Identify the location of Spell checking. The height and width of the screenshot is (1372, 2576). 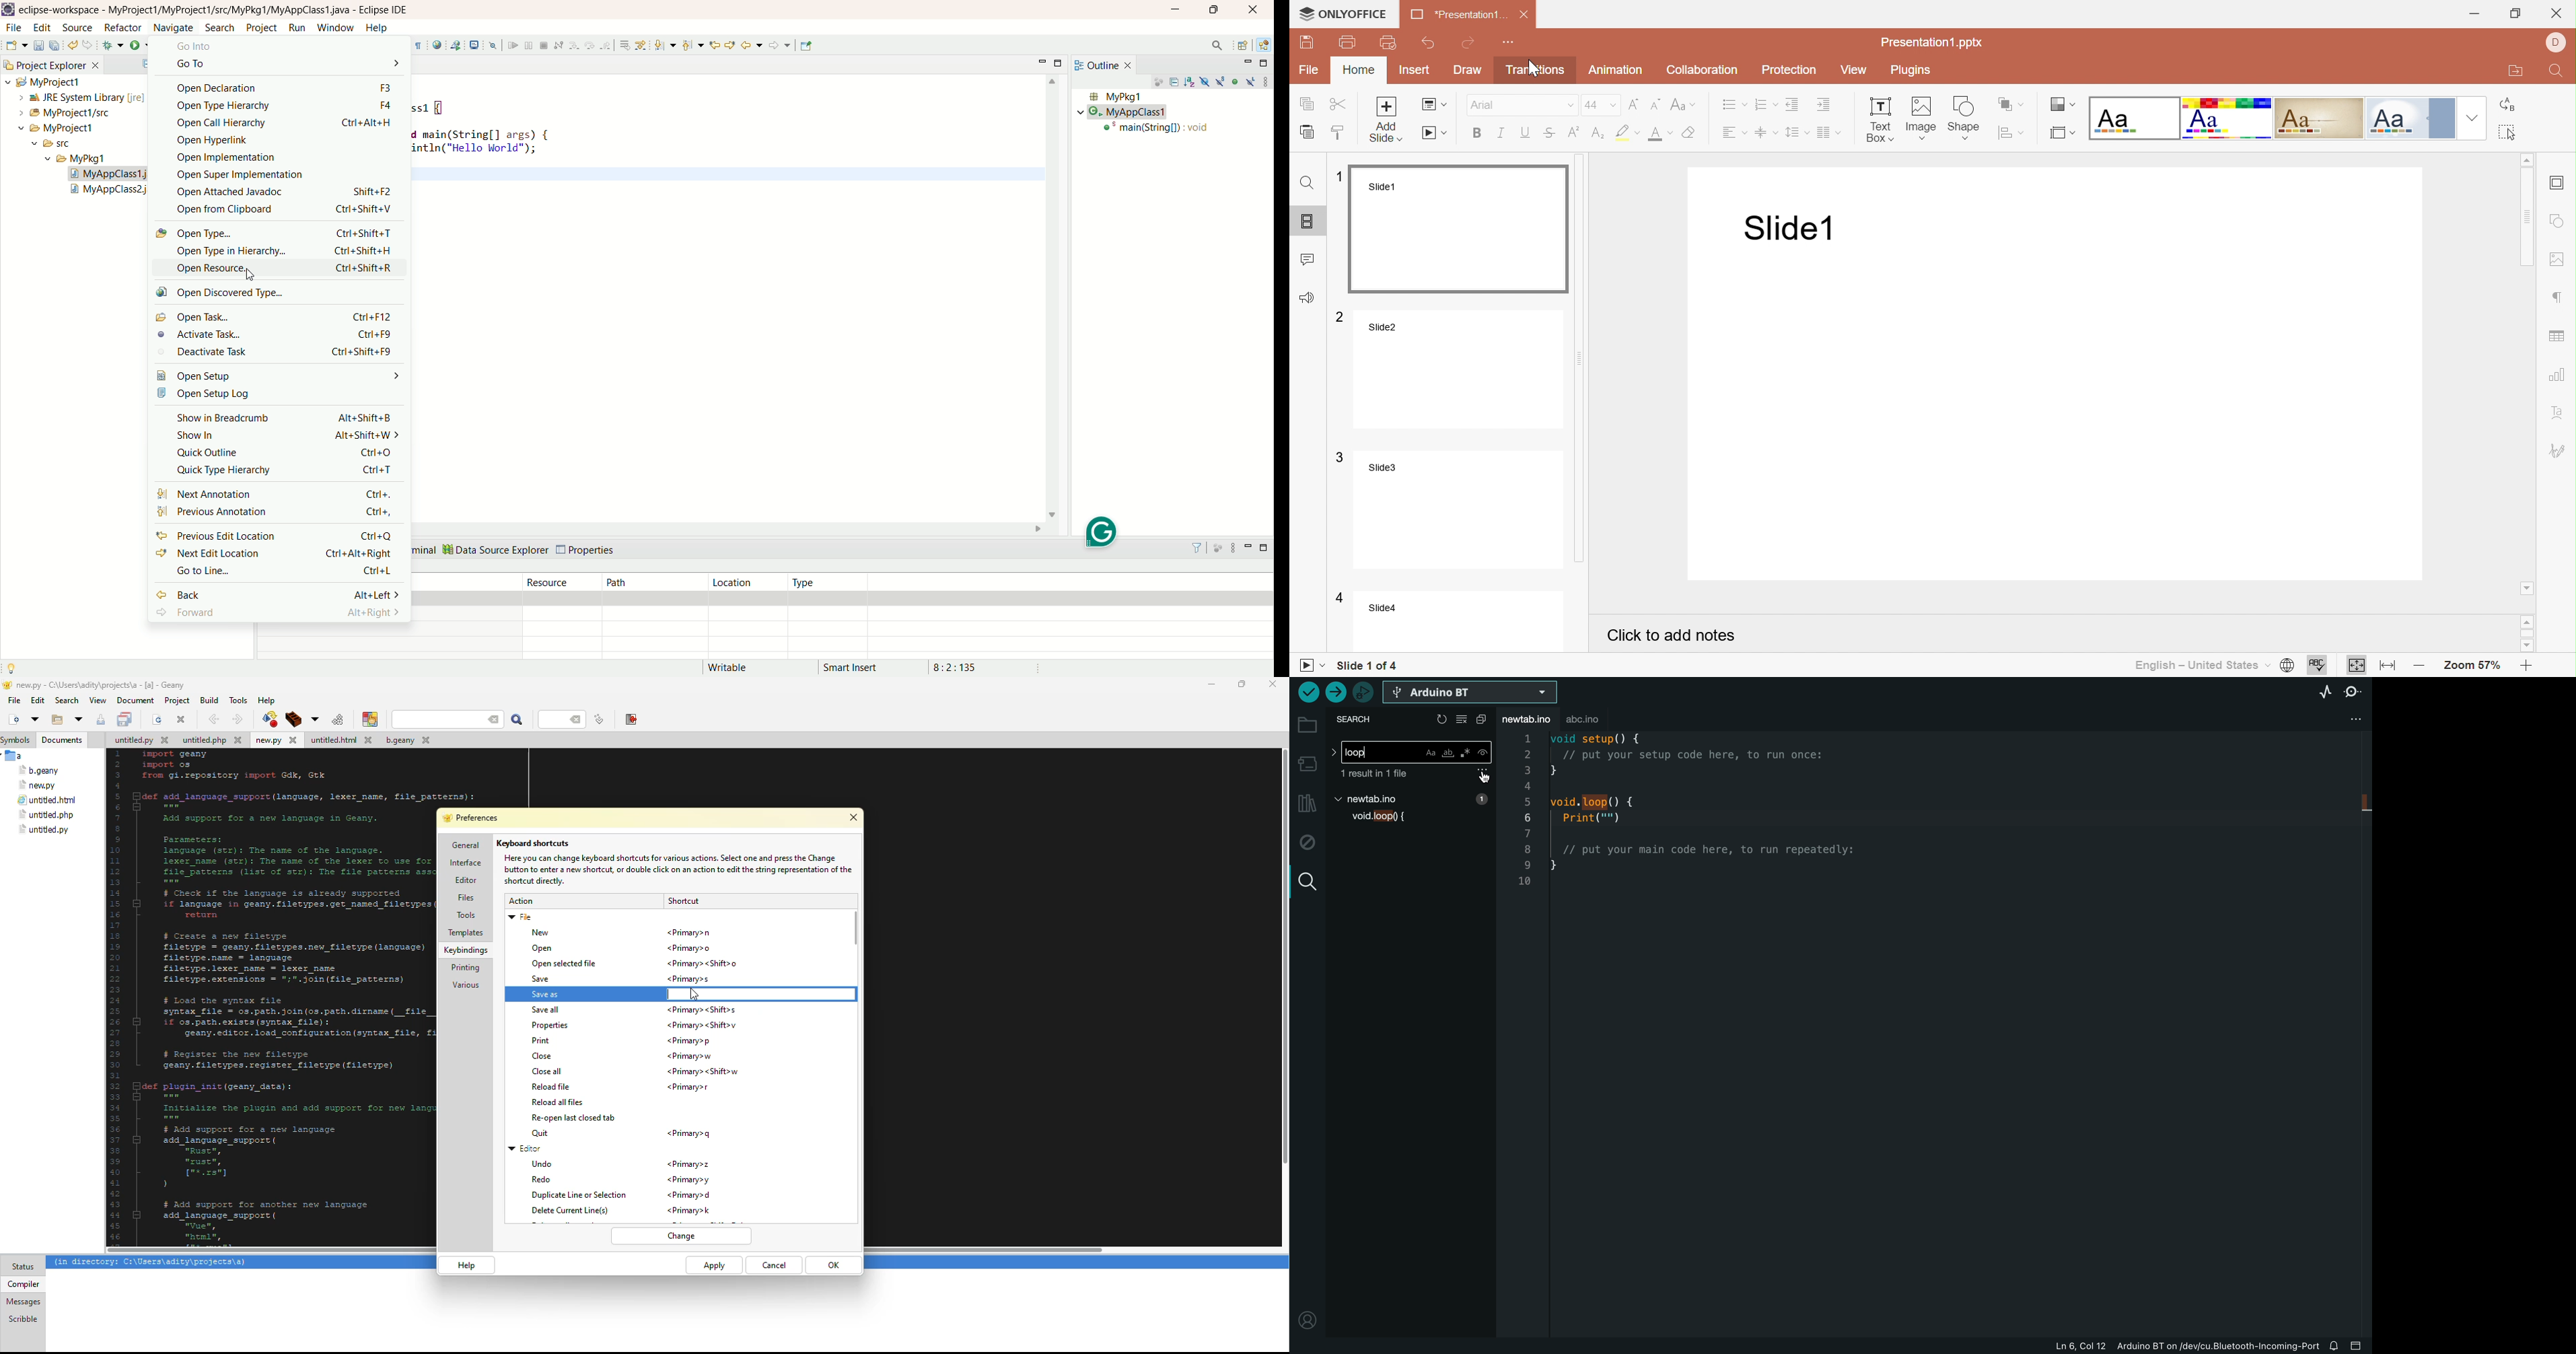
(2318, 666).